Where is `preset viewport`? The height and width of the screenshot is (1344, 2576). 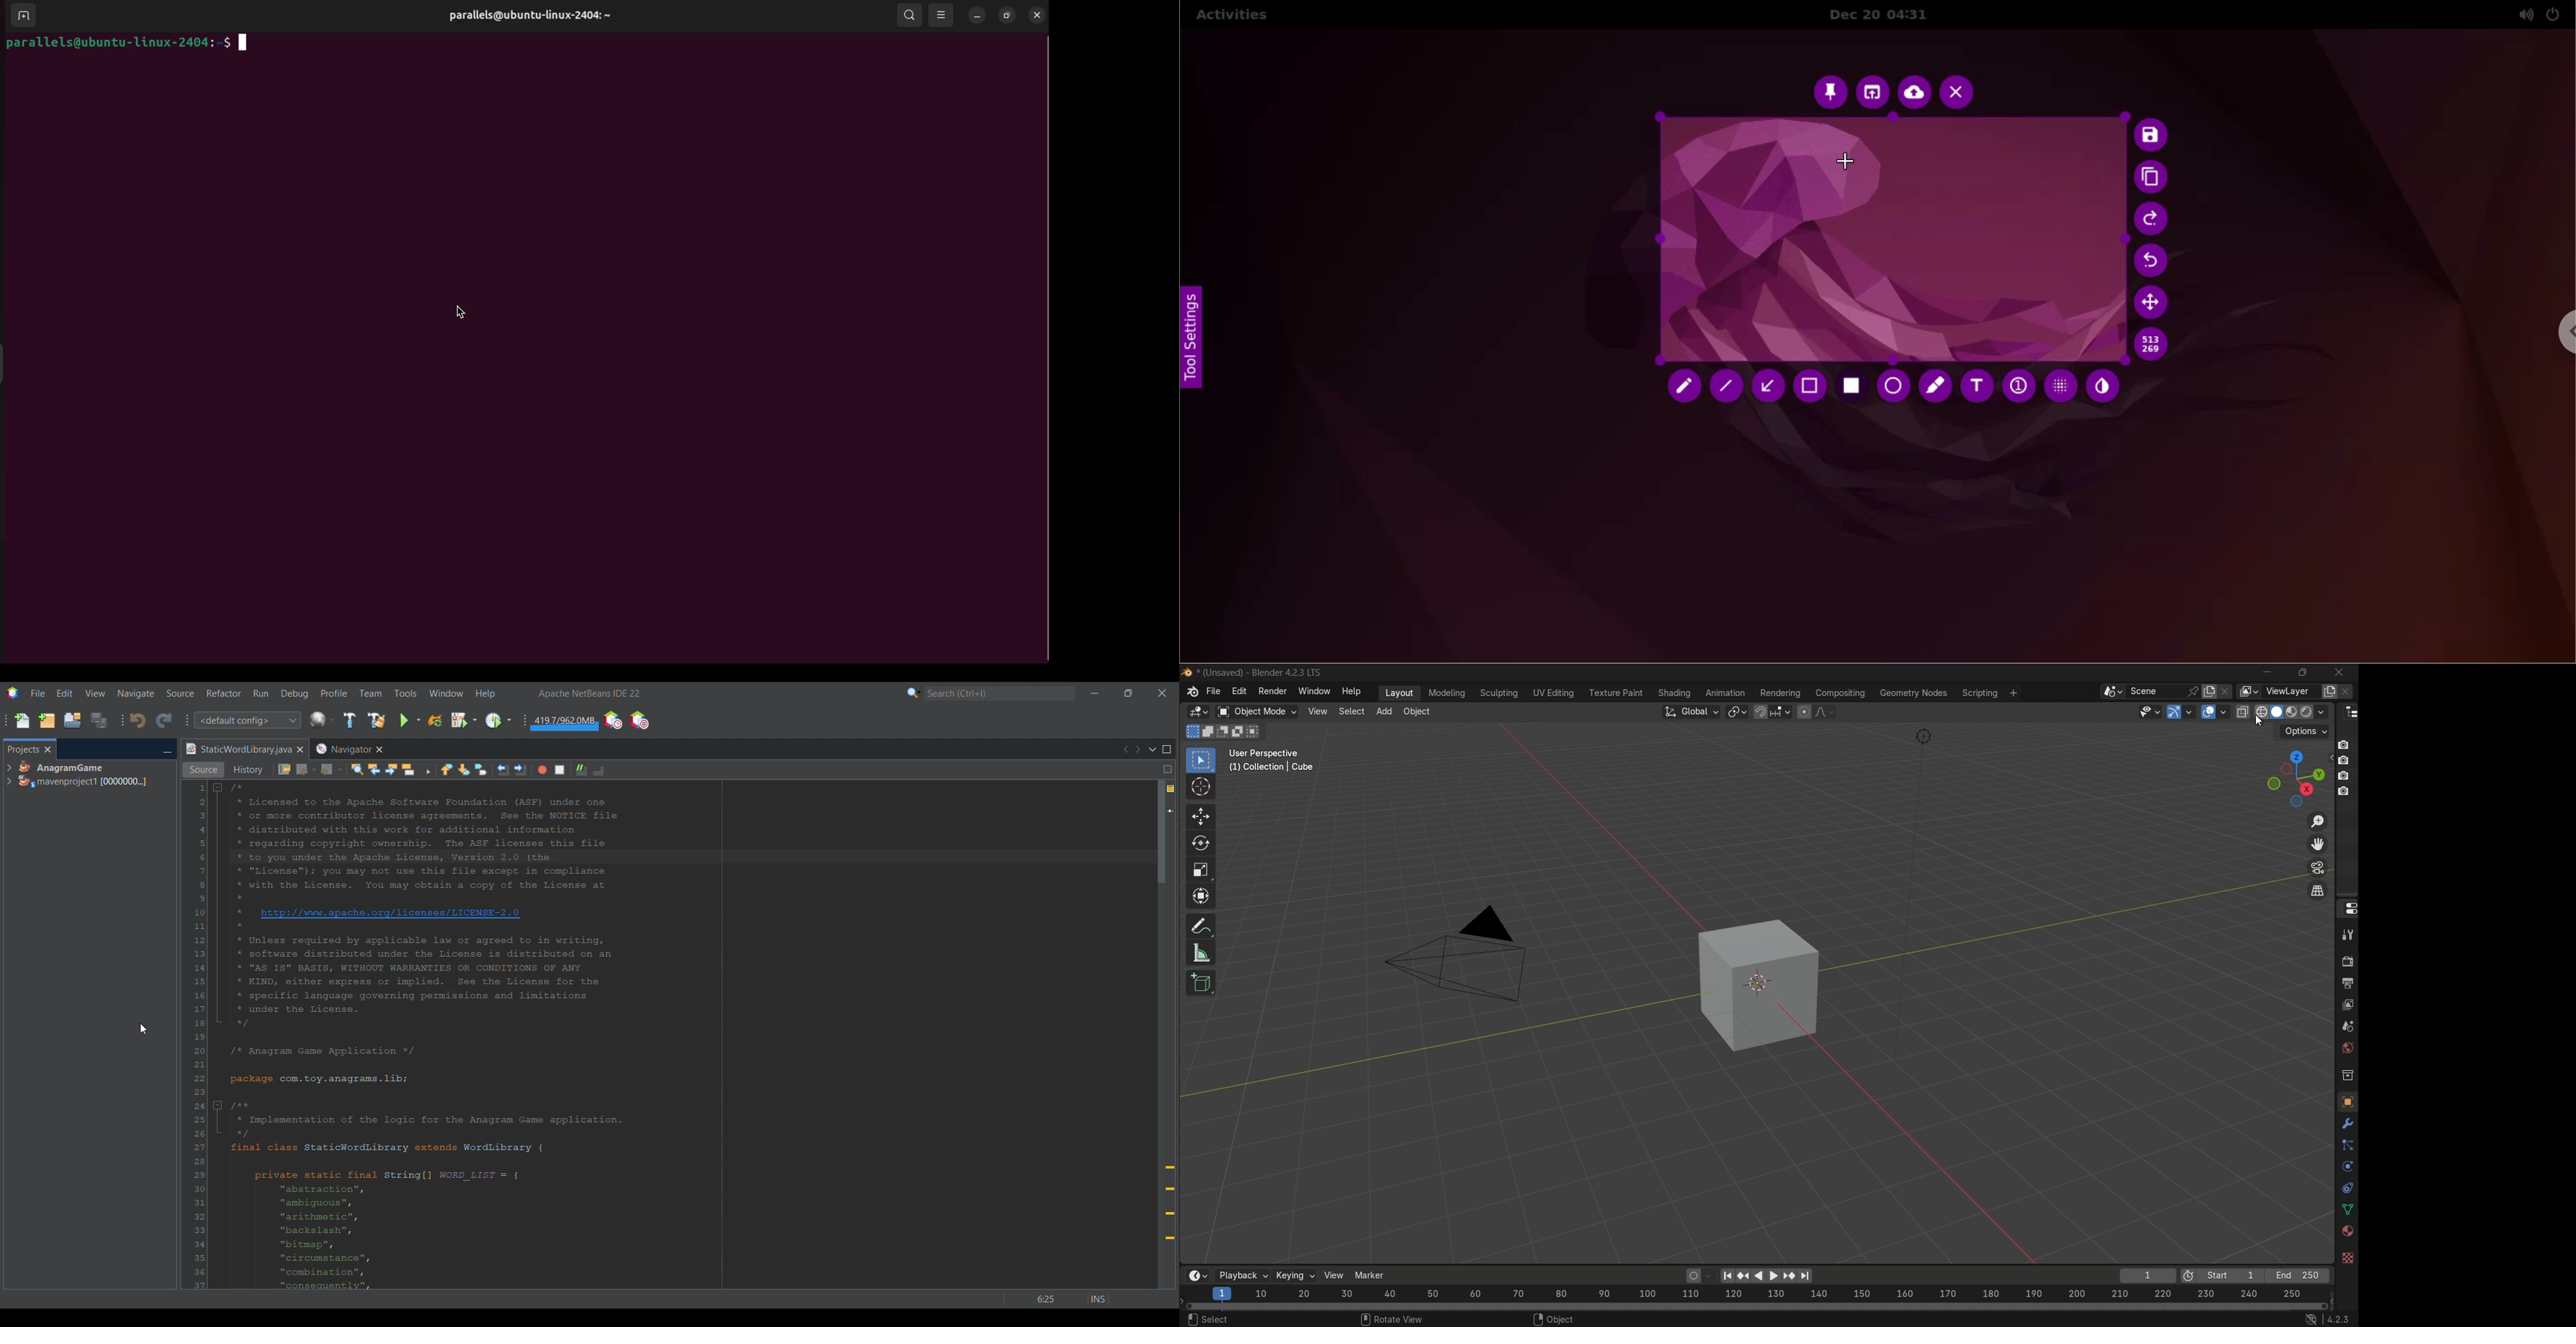
preset viewport is located at coordinates (2290, 778).